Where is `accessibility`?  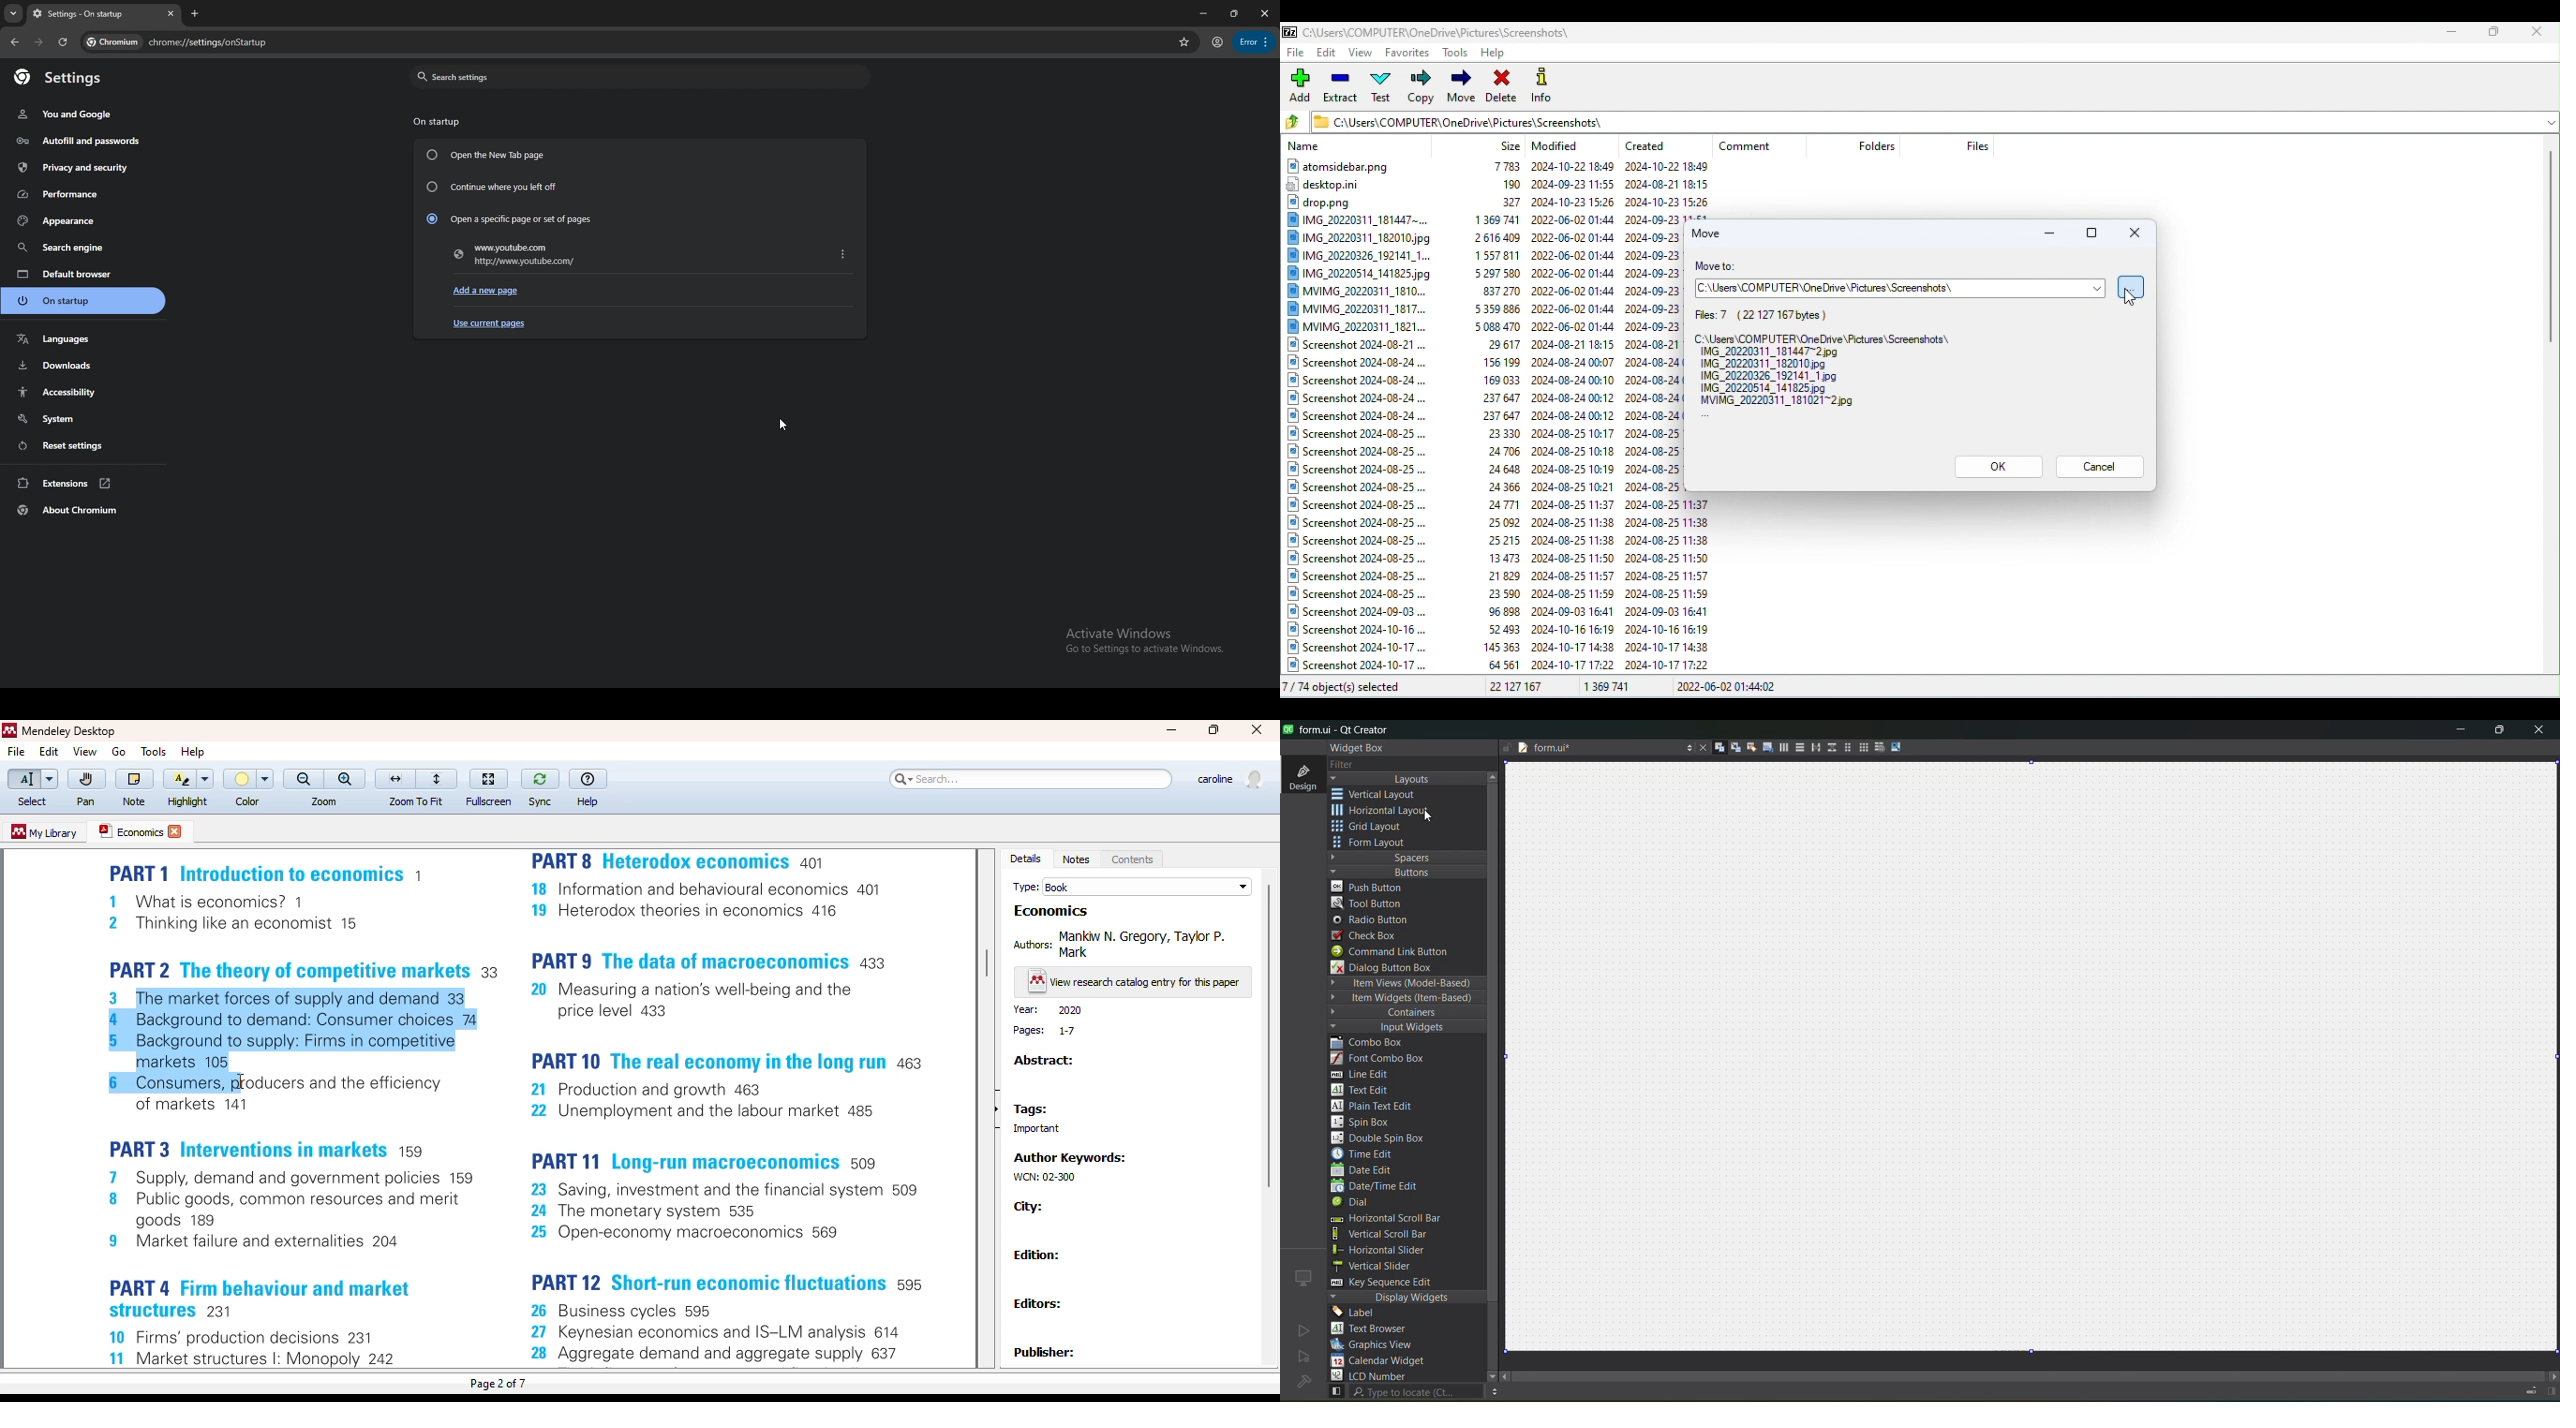 accessibility is located at coordinates (85, 393).